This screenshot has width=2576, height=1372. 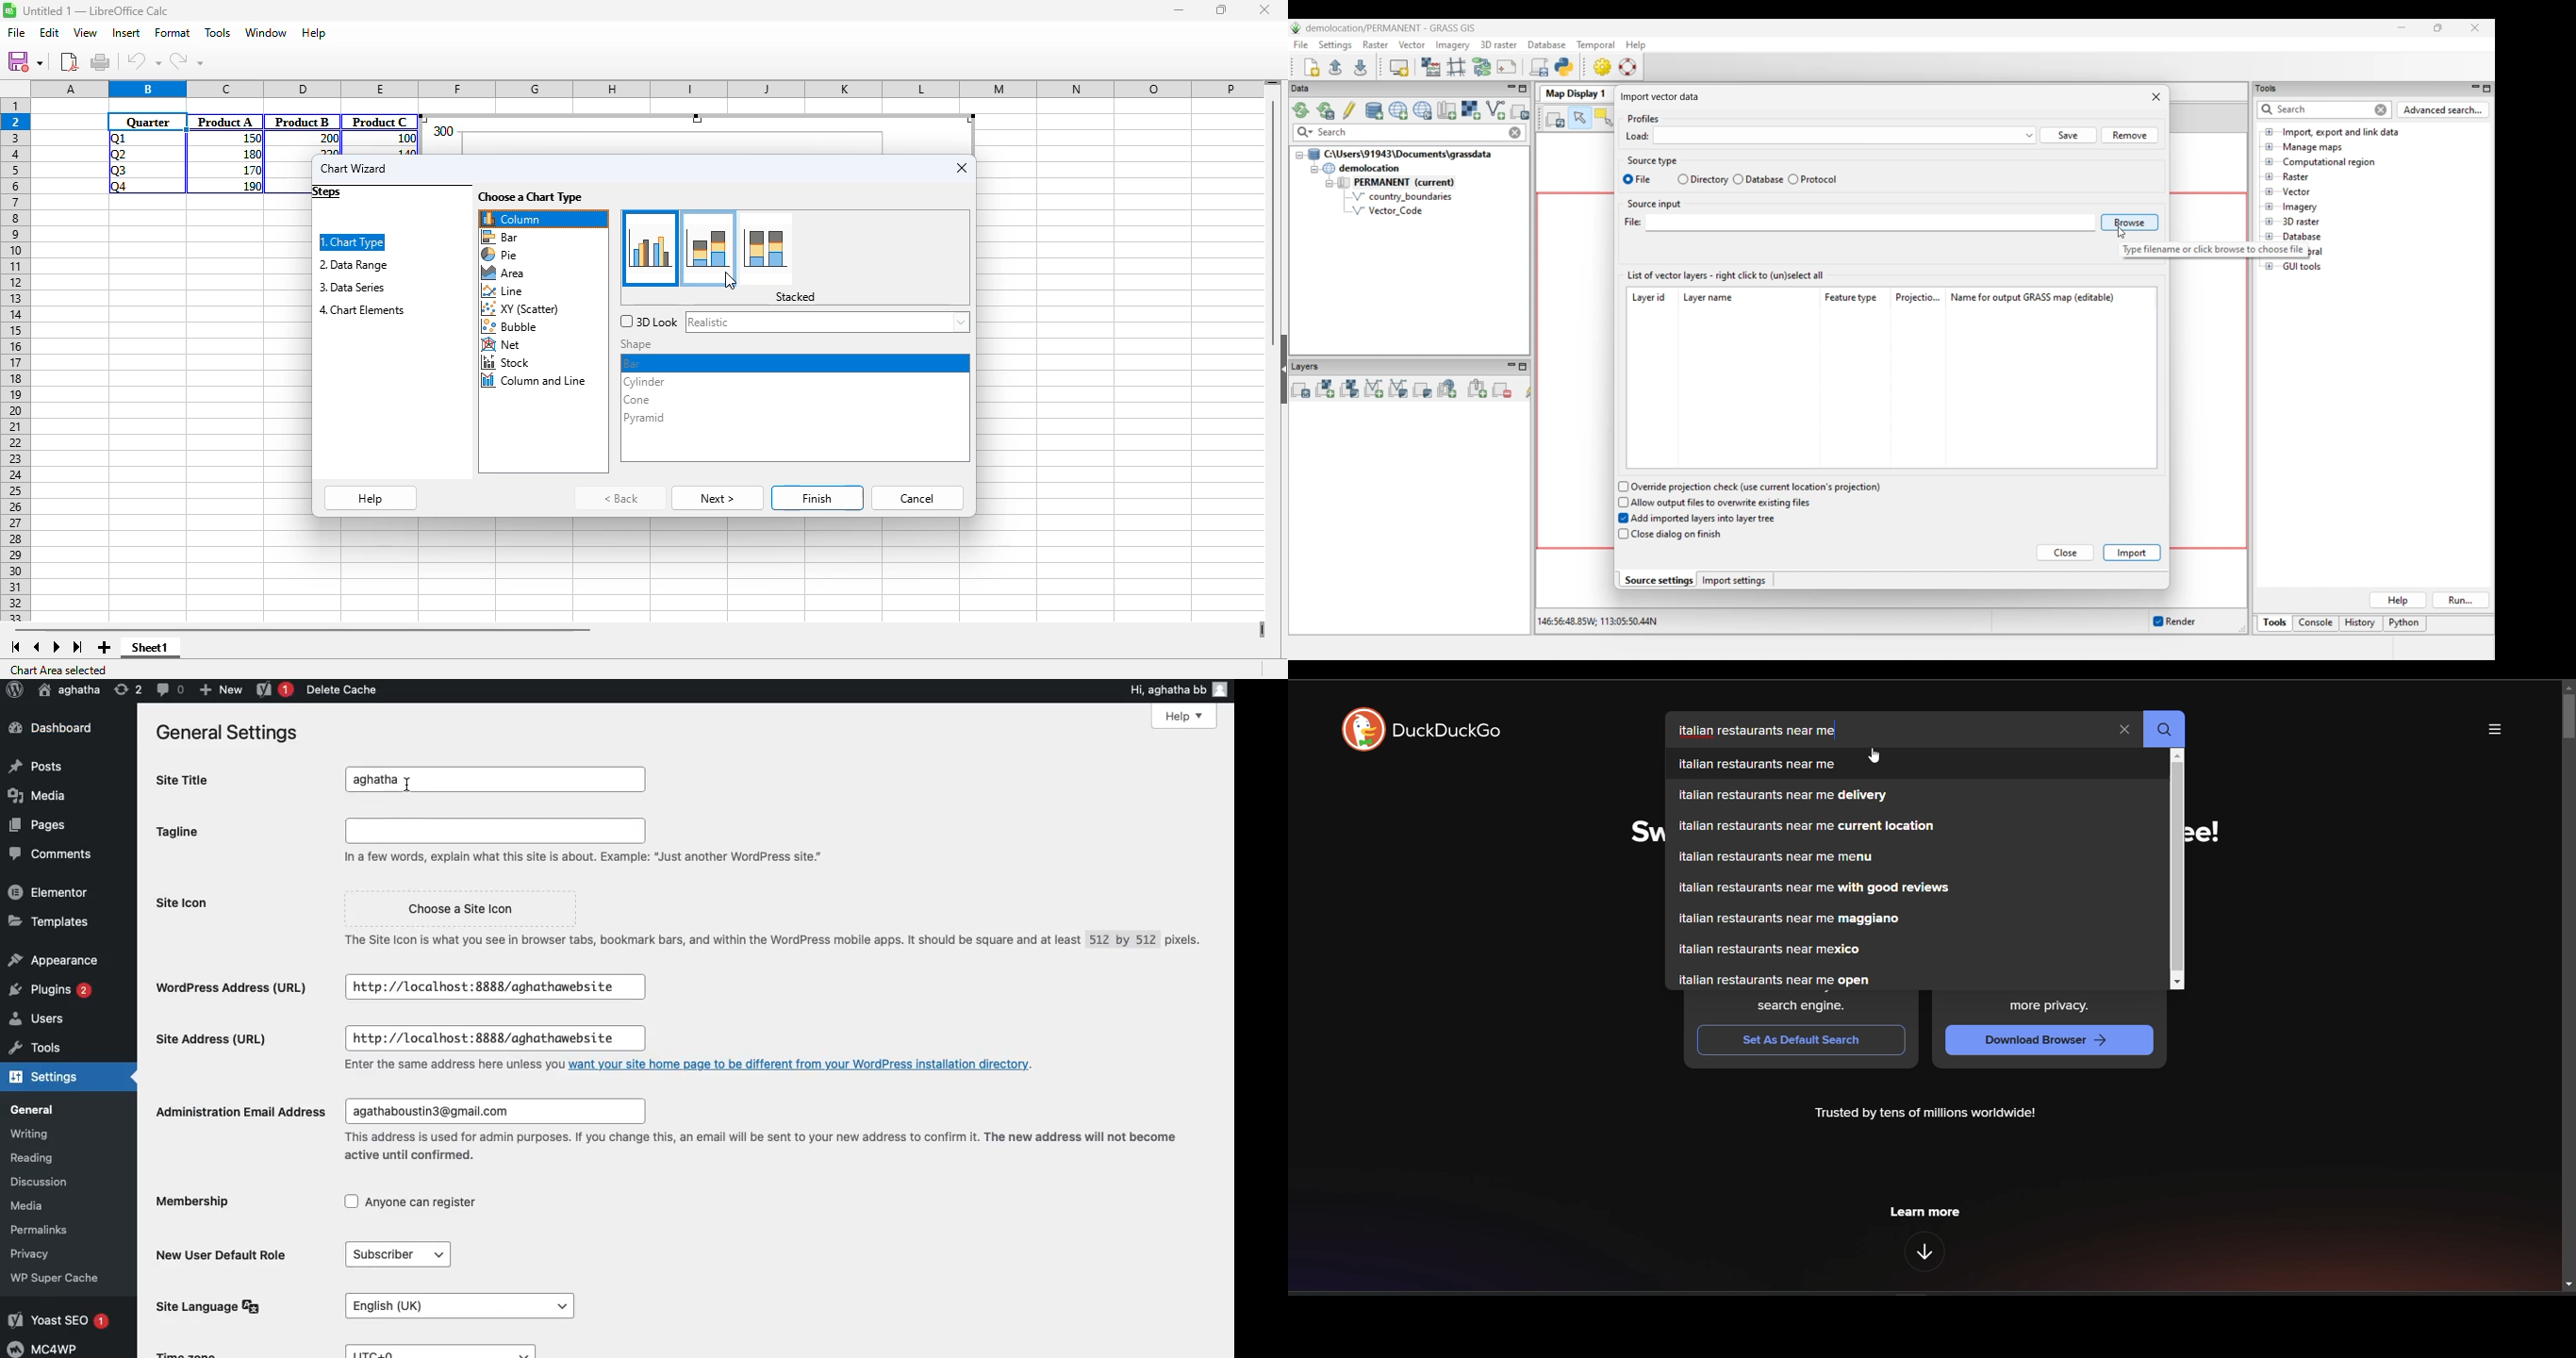 What do you see at coordinates (1363, 729) in the screenshot?
I see `Browser logo` at bounding box center [1363, 729].